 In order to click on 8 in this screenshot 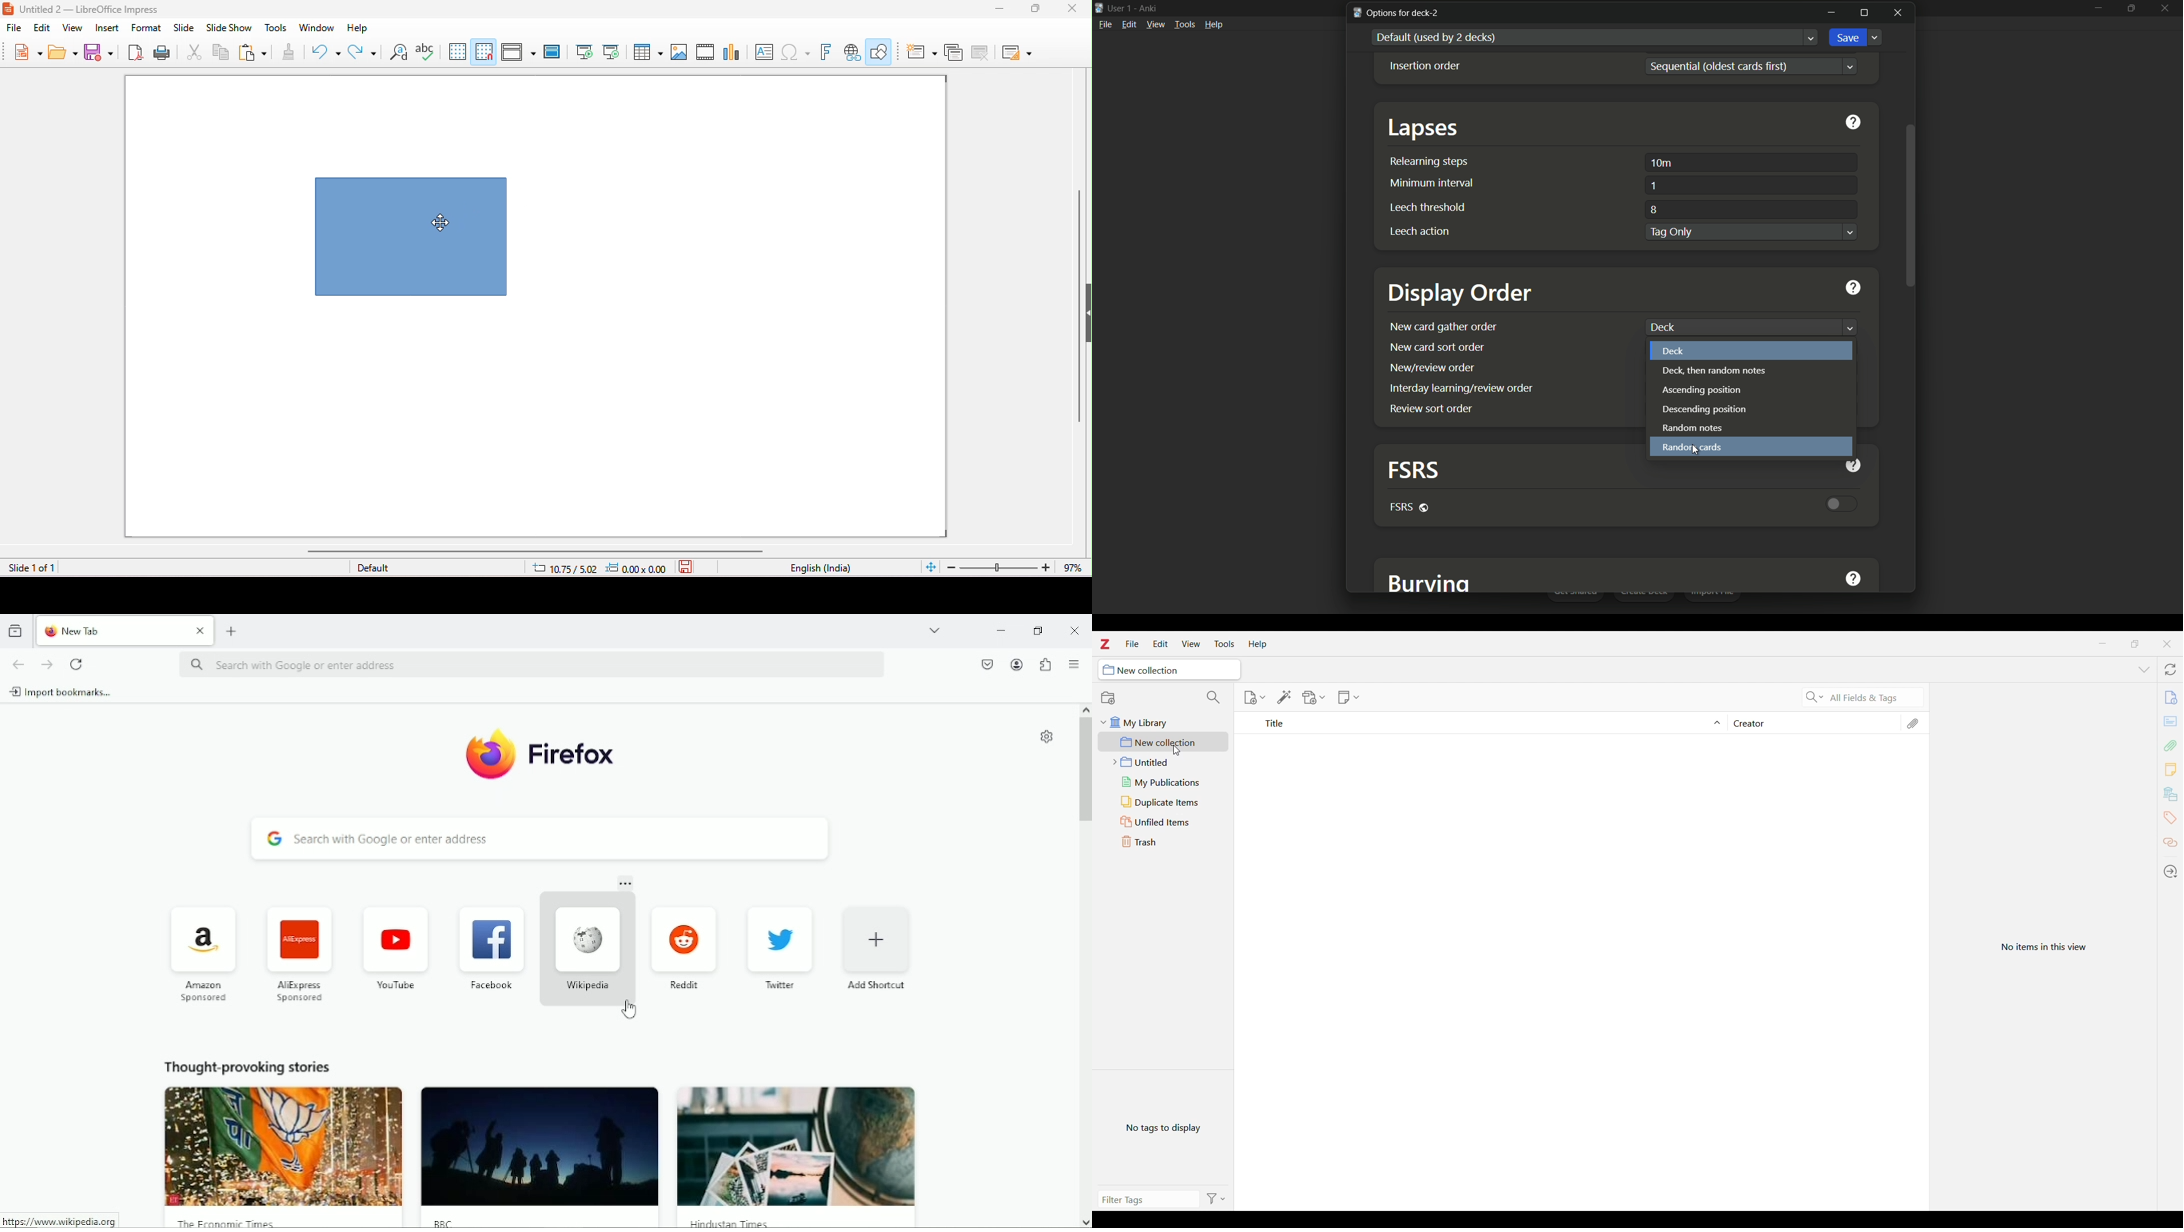, I will do `click(1653, 209)`.